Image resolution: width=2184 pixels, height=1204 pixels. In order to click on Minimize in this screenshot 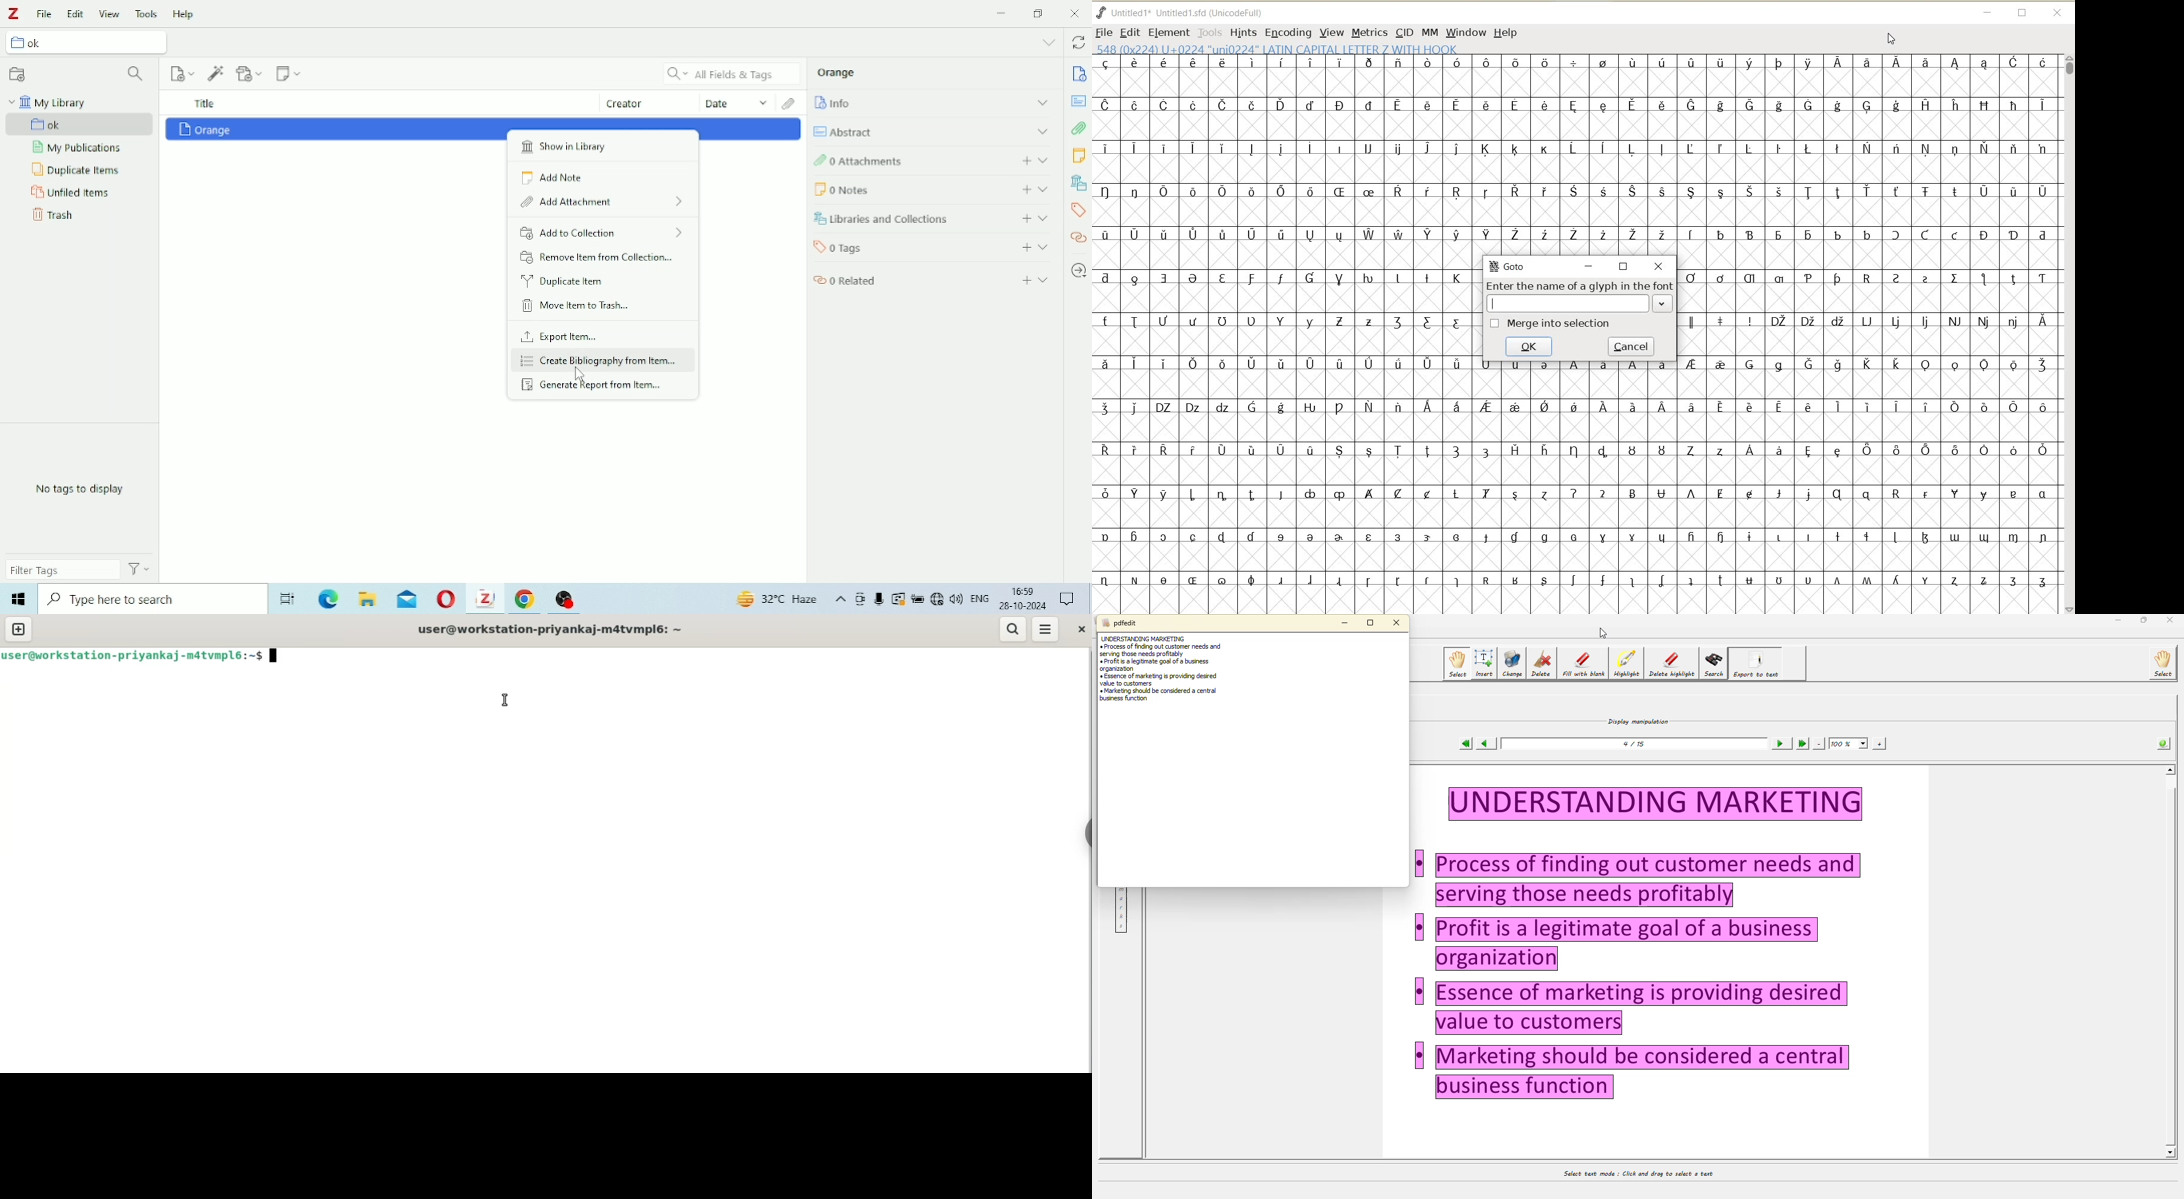, I will do `click(1001, 13)`.